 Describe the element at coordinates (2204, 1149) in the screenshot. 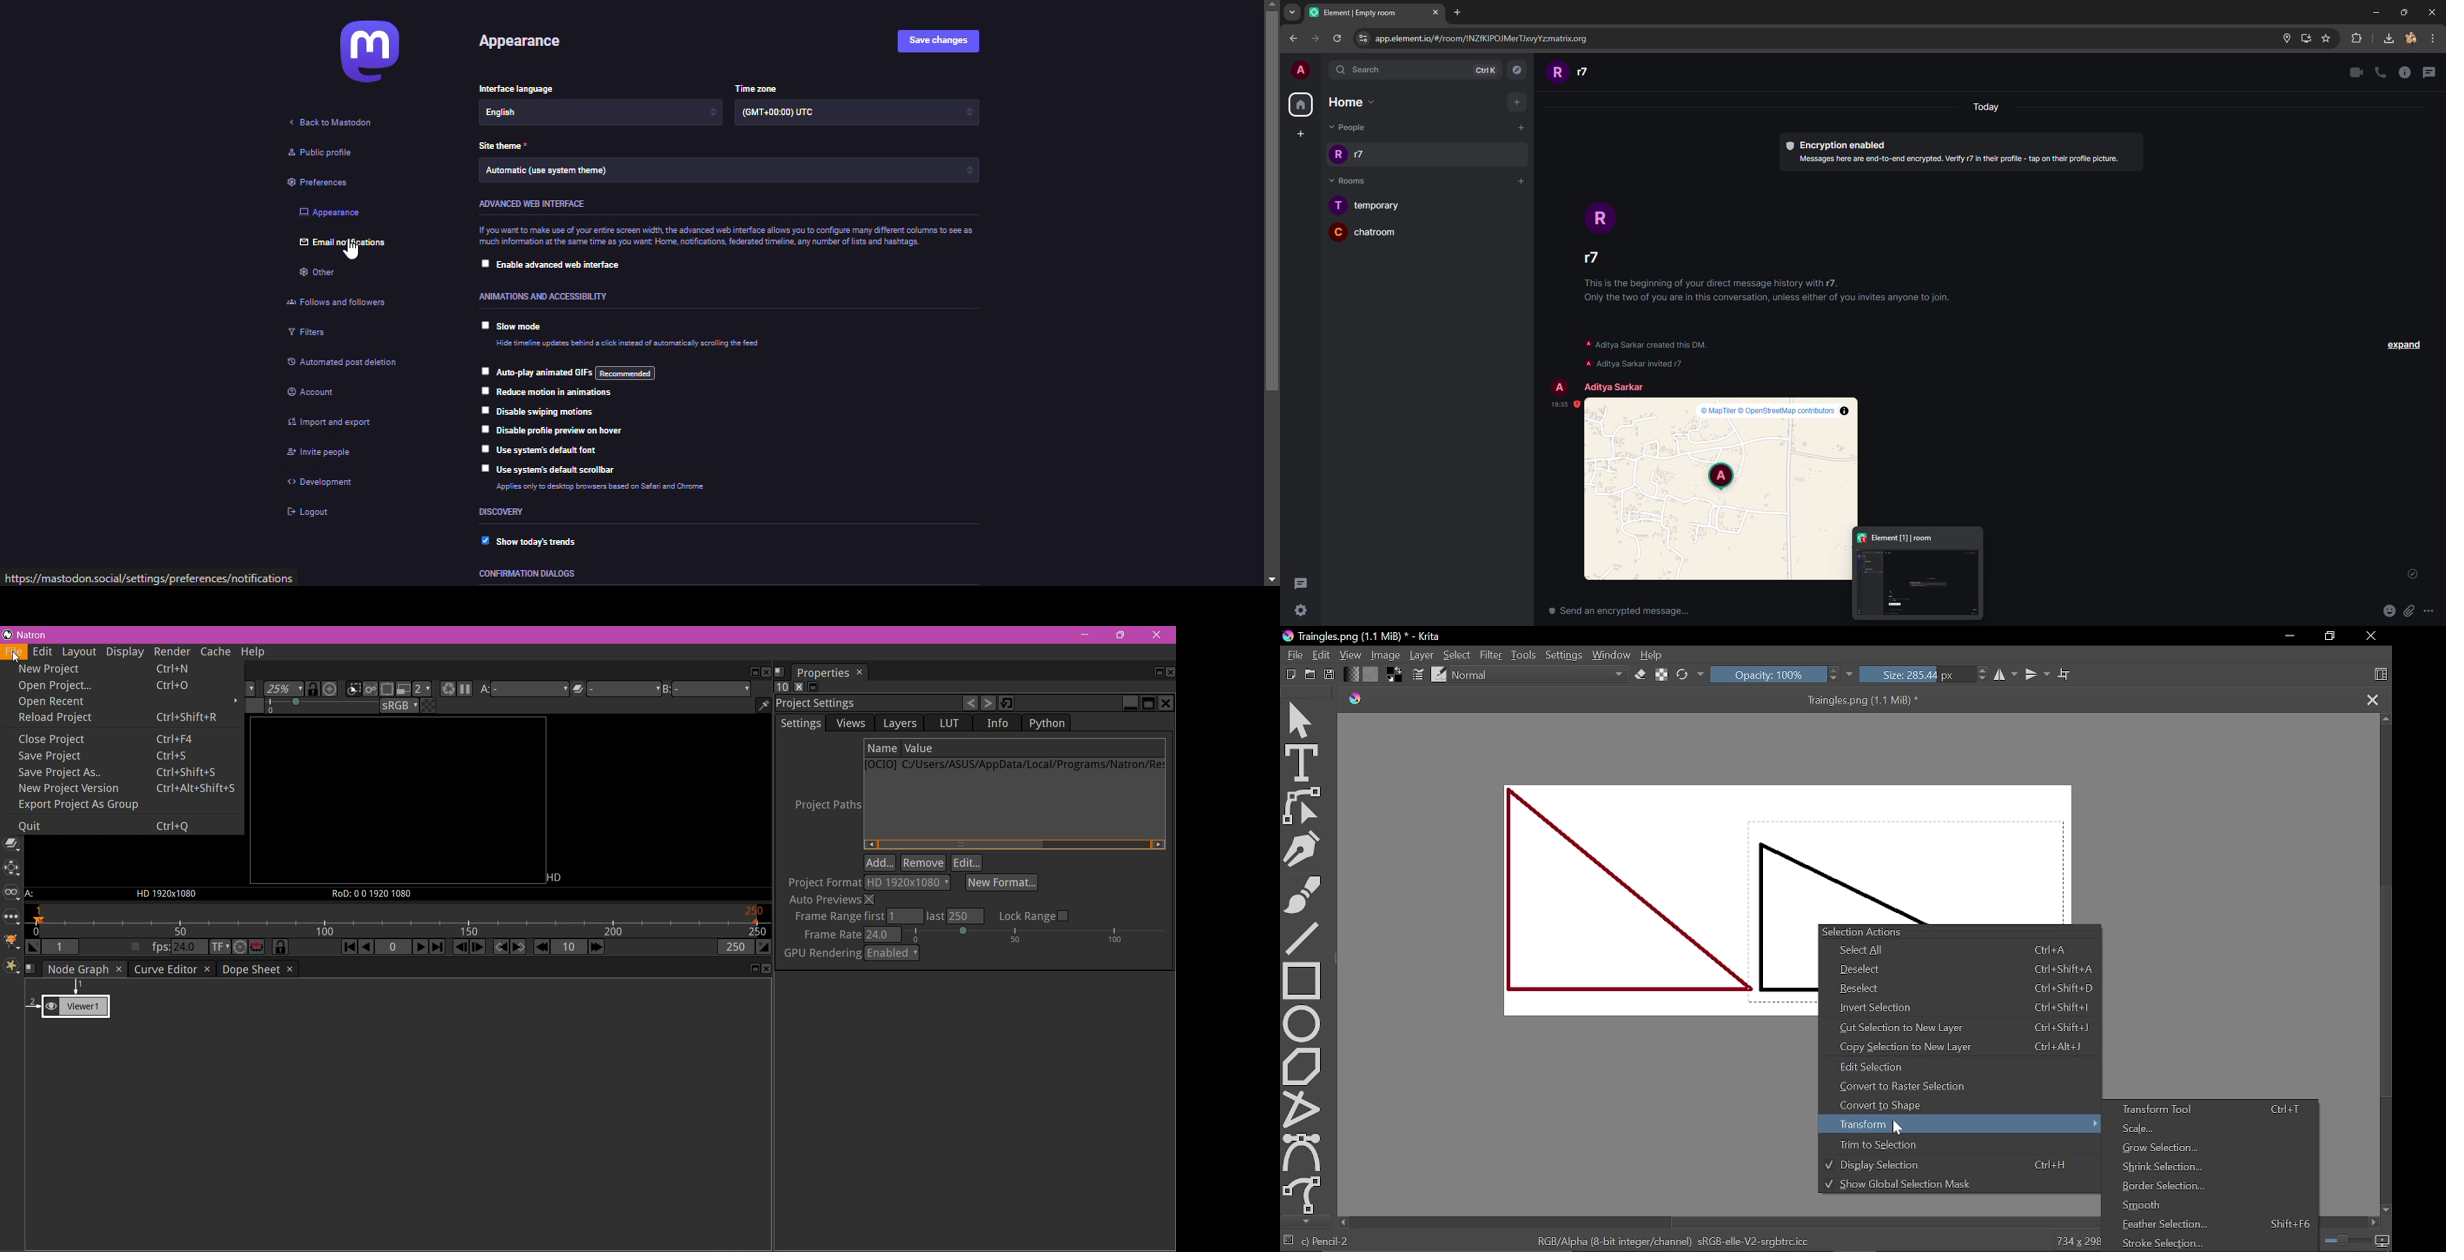

I see `Grow selection` at that location.